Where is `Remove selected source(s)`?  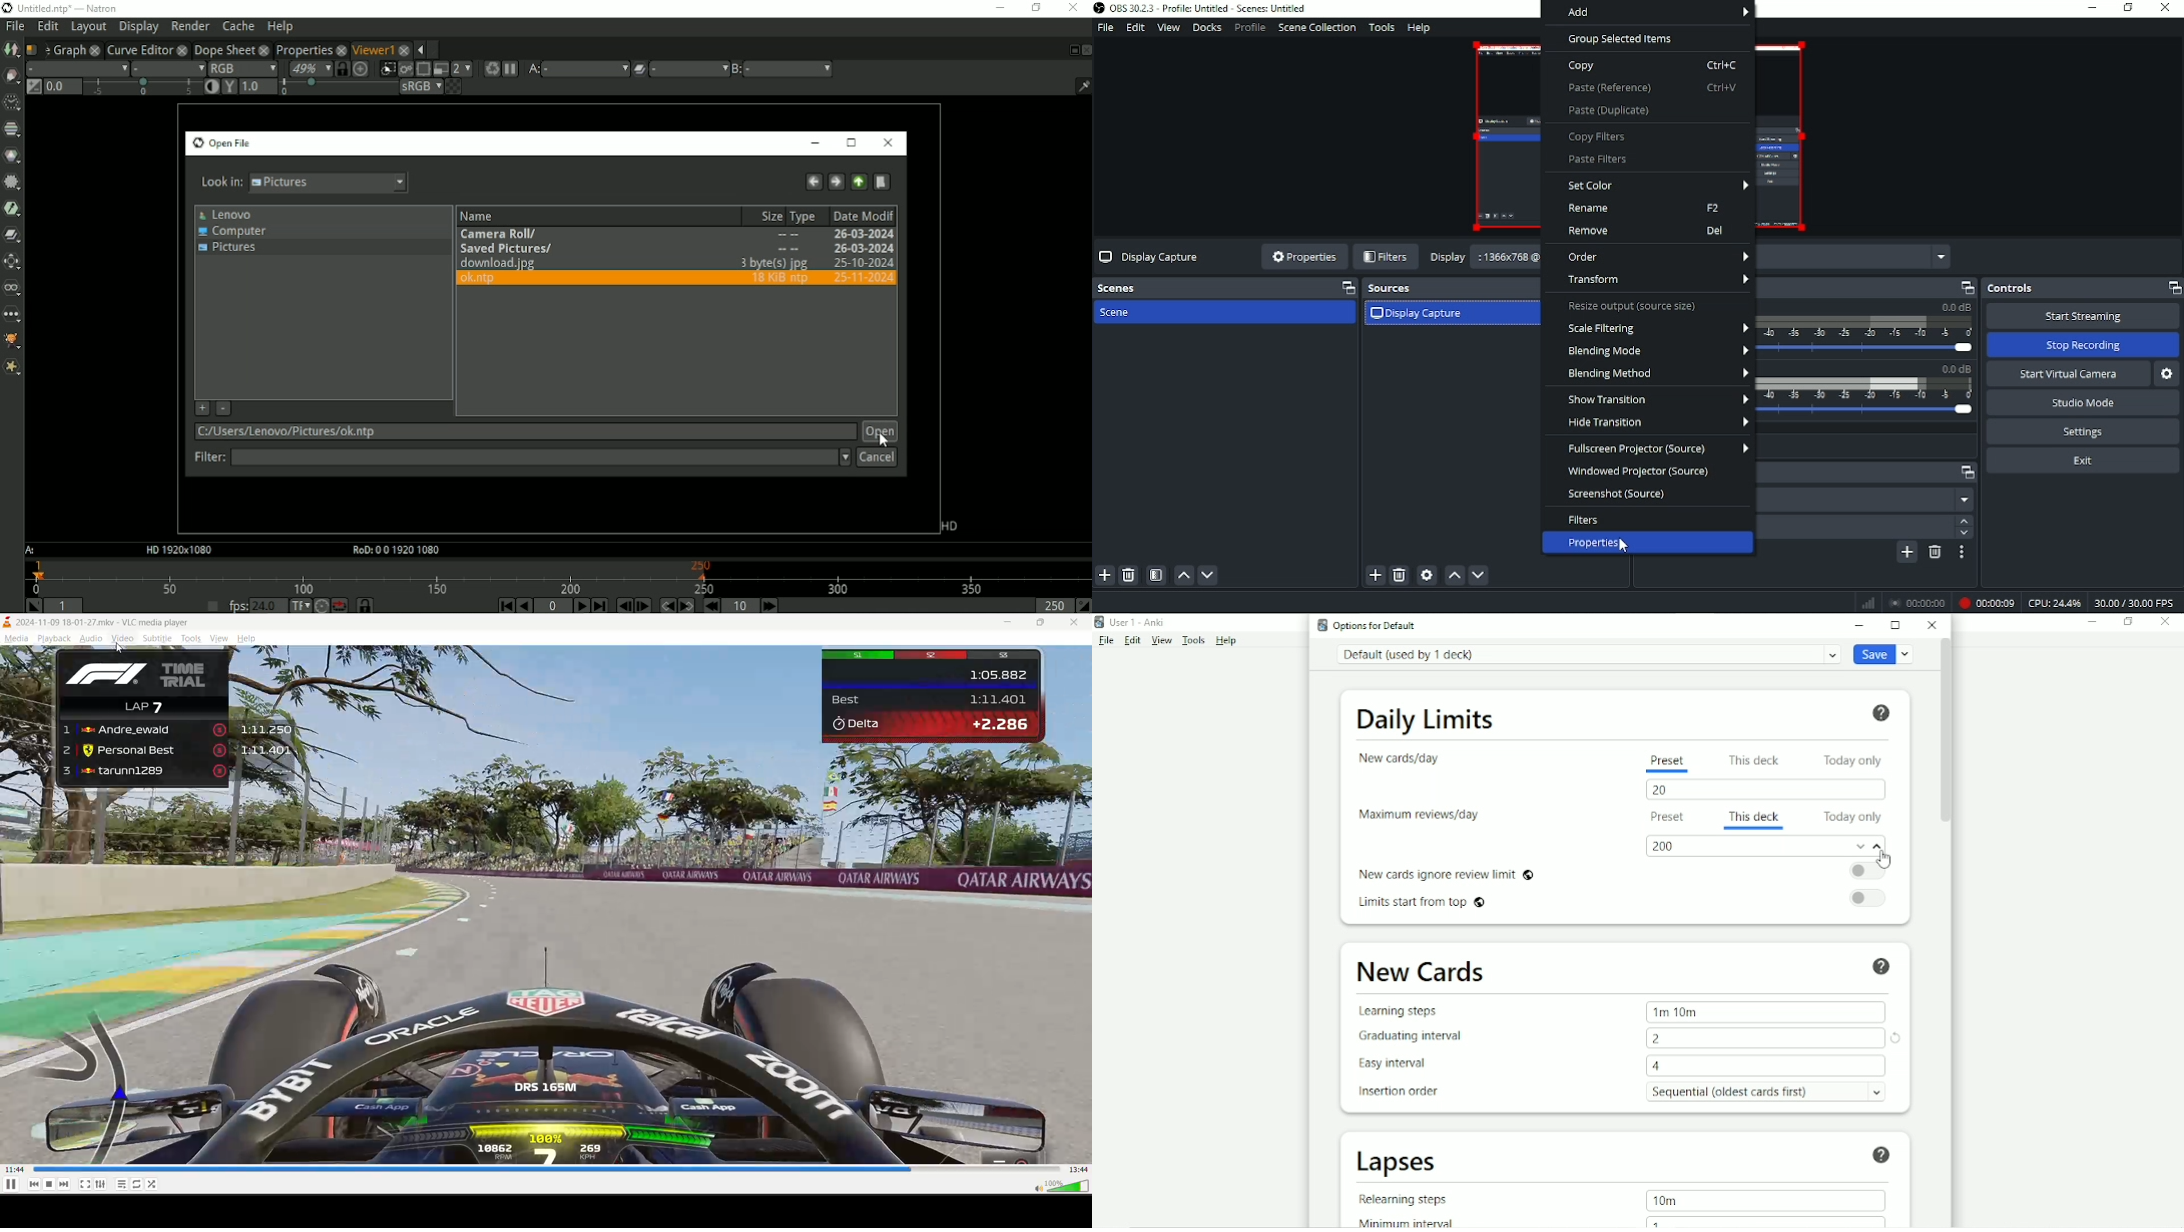
Remove selected source(s) is located at coordinates (1400, 575).